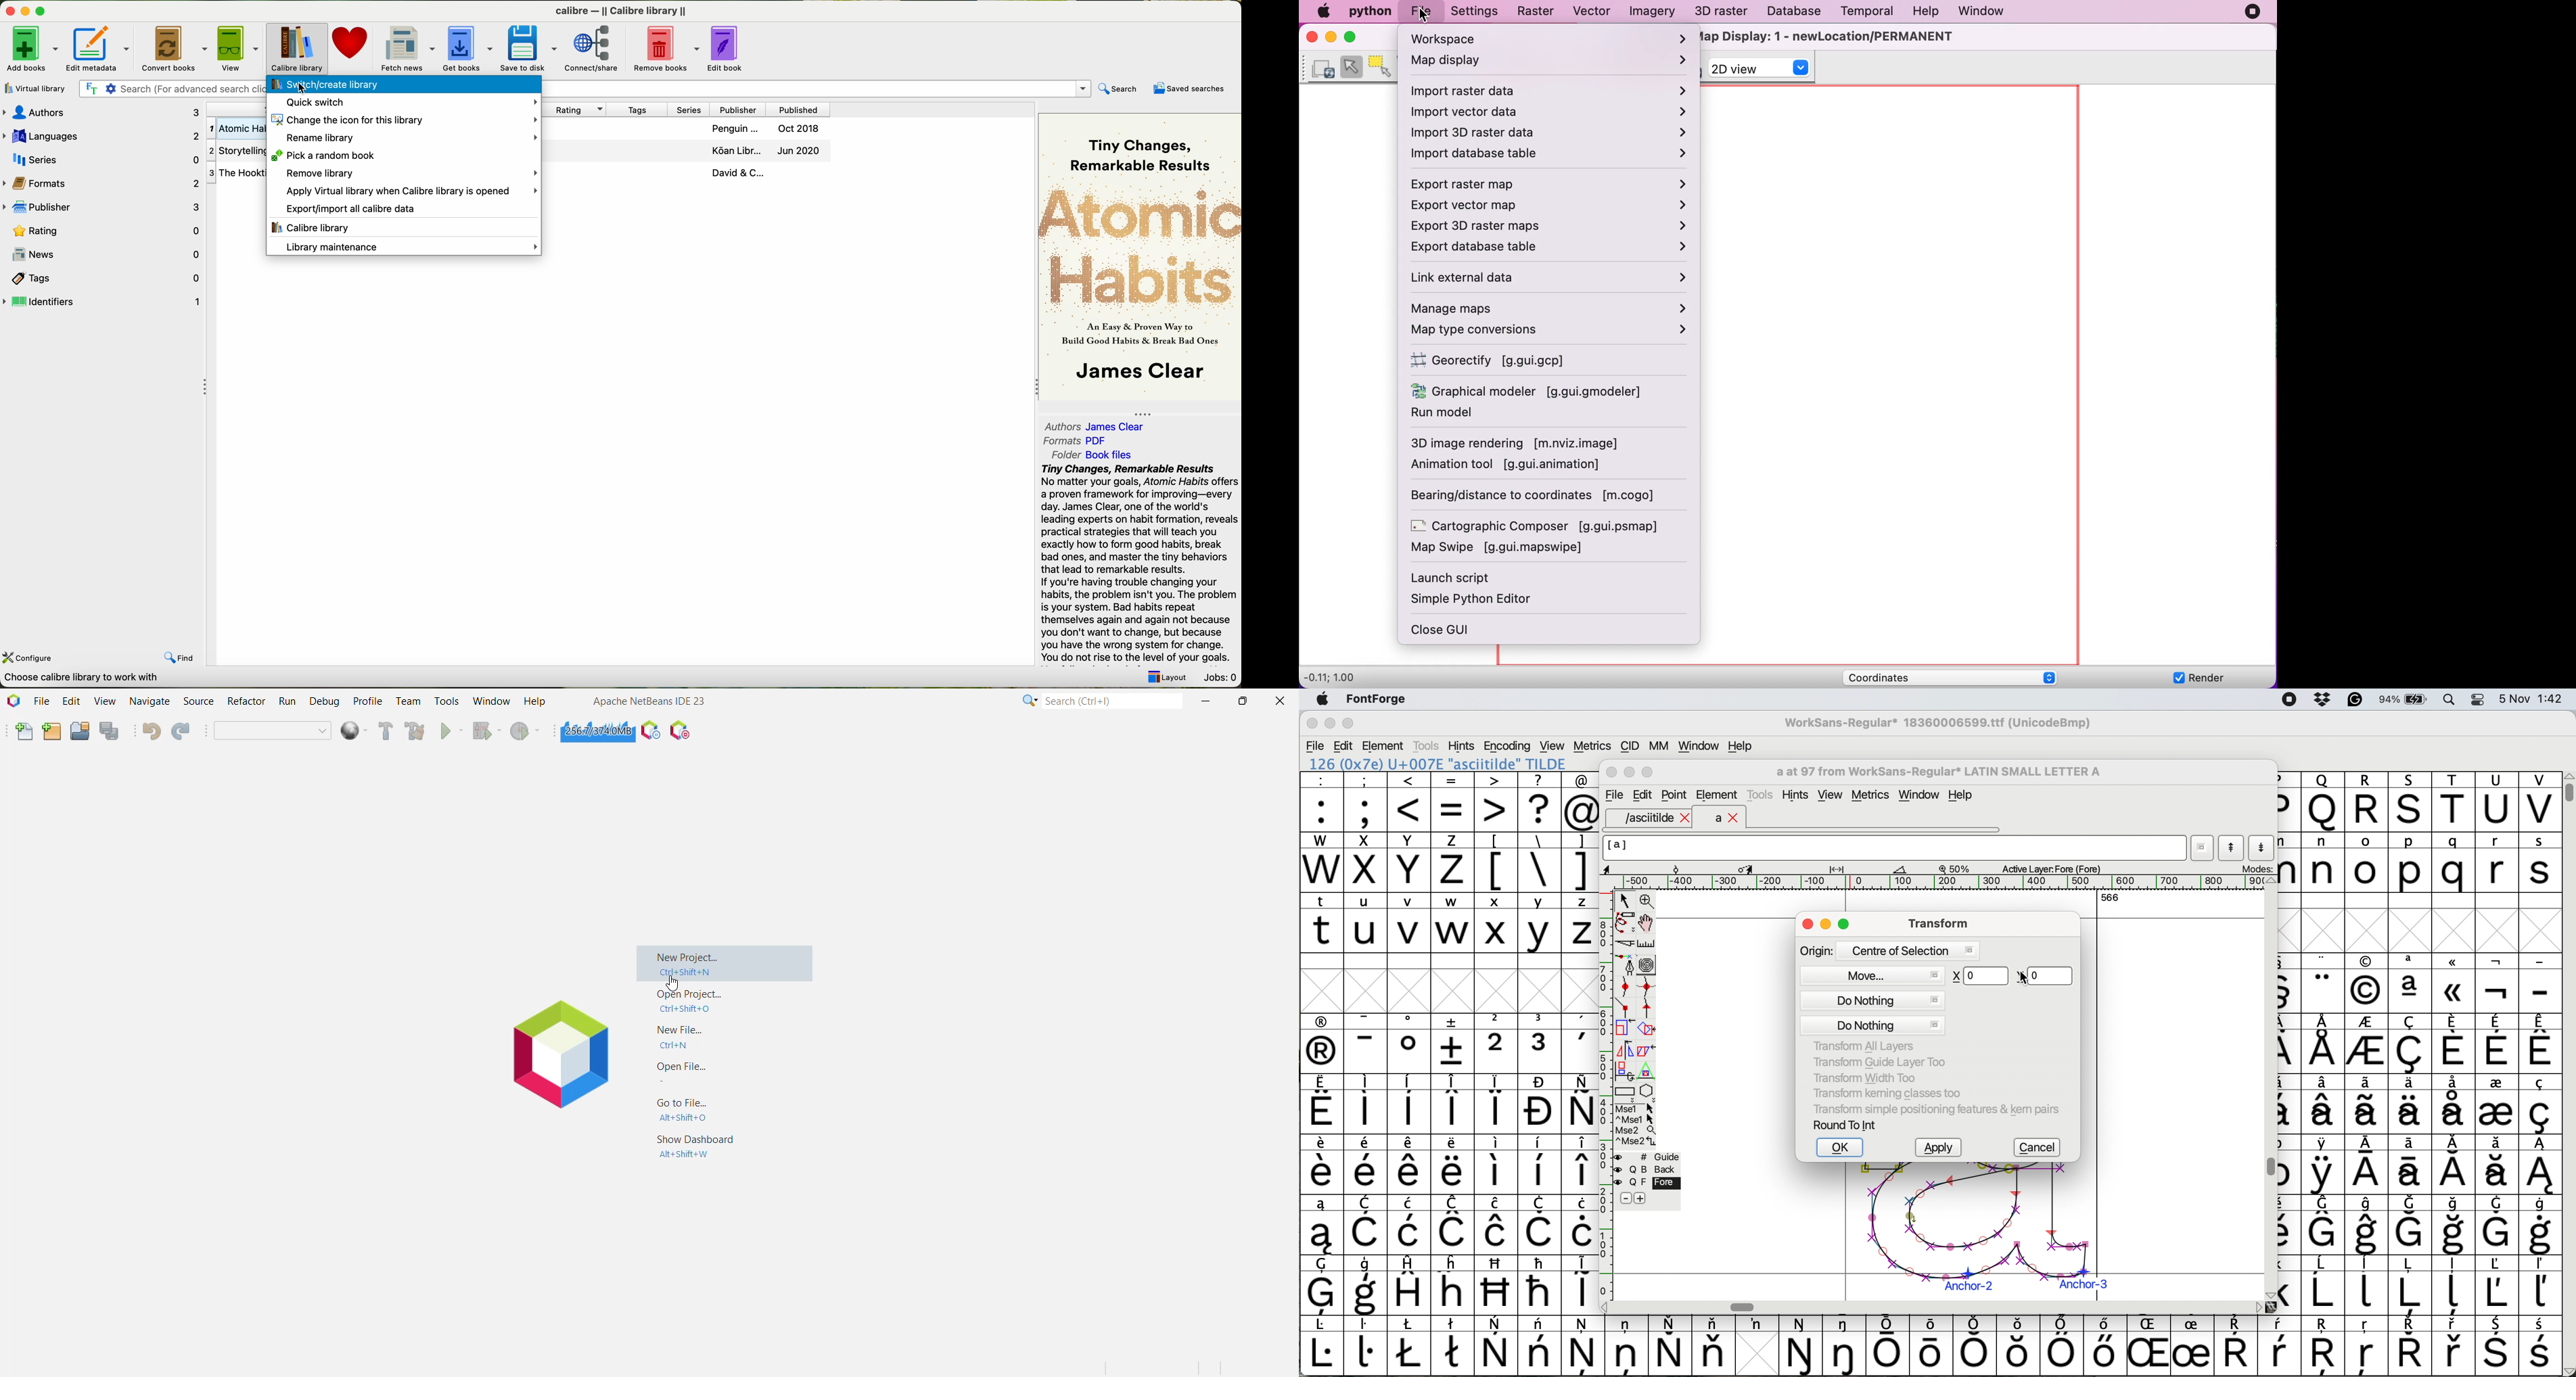 The width and height of the screenshot is (2576, 1400). Describe the element at coordinates (171, 651) in the screenshot. I see `find` at that location.